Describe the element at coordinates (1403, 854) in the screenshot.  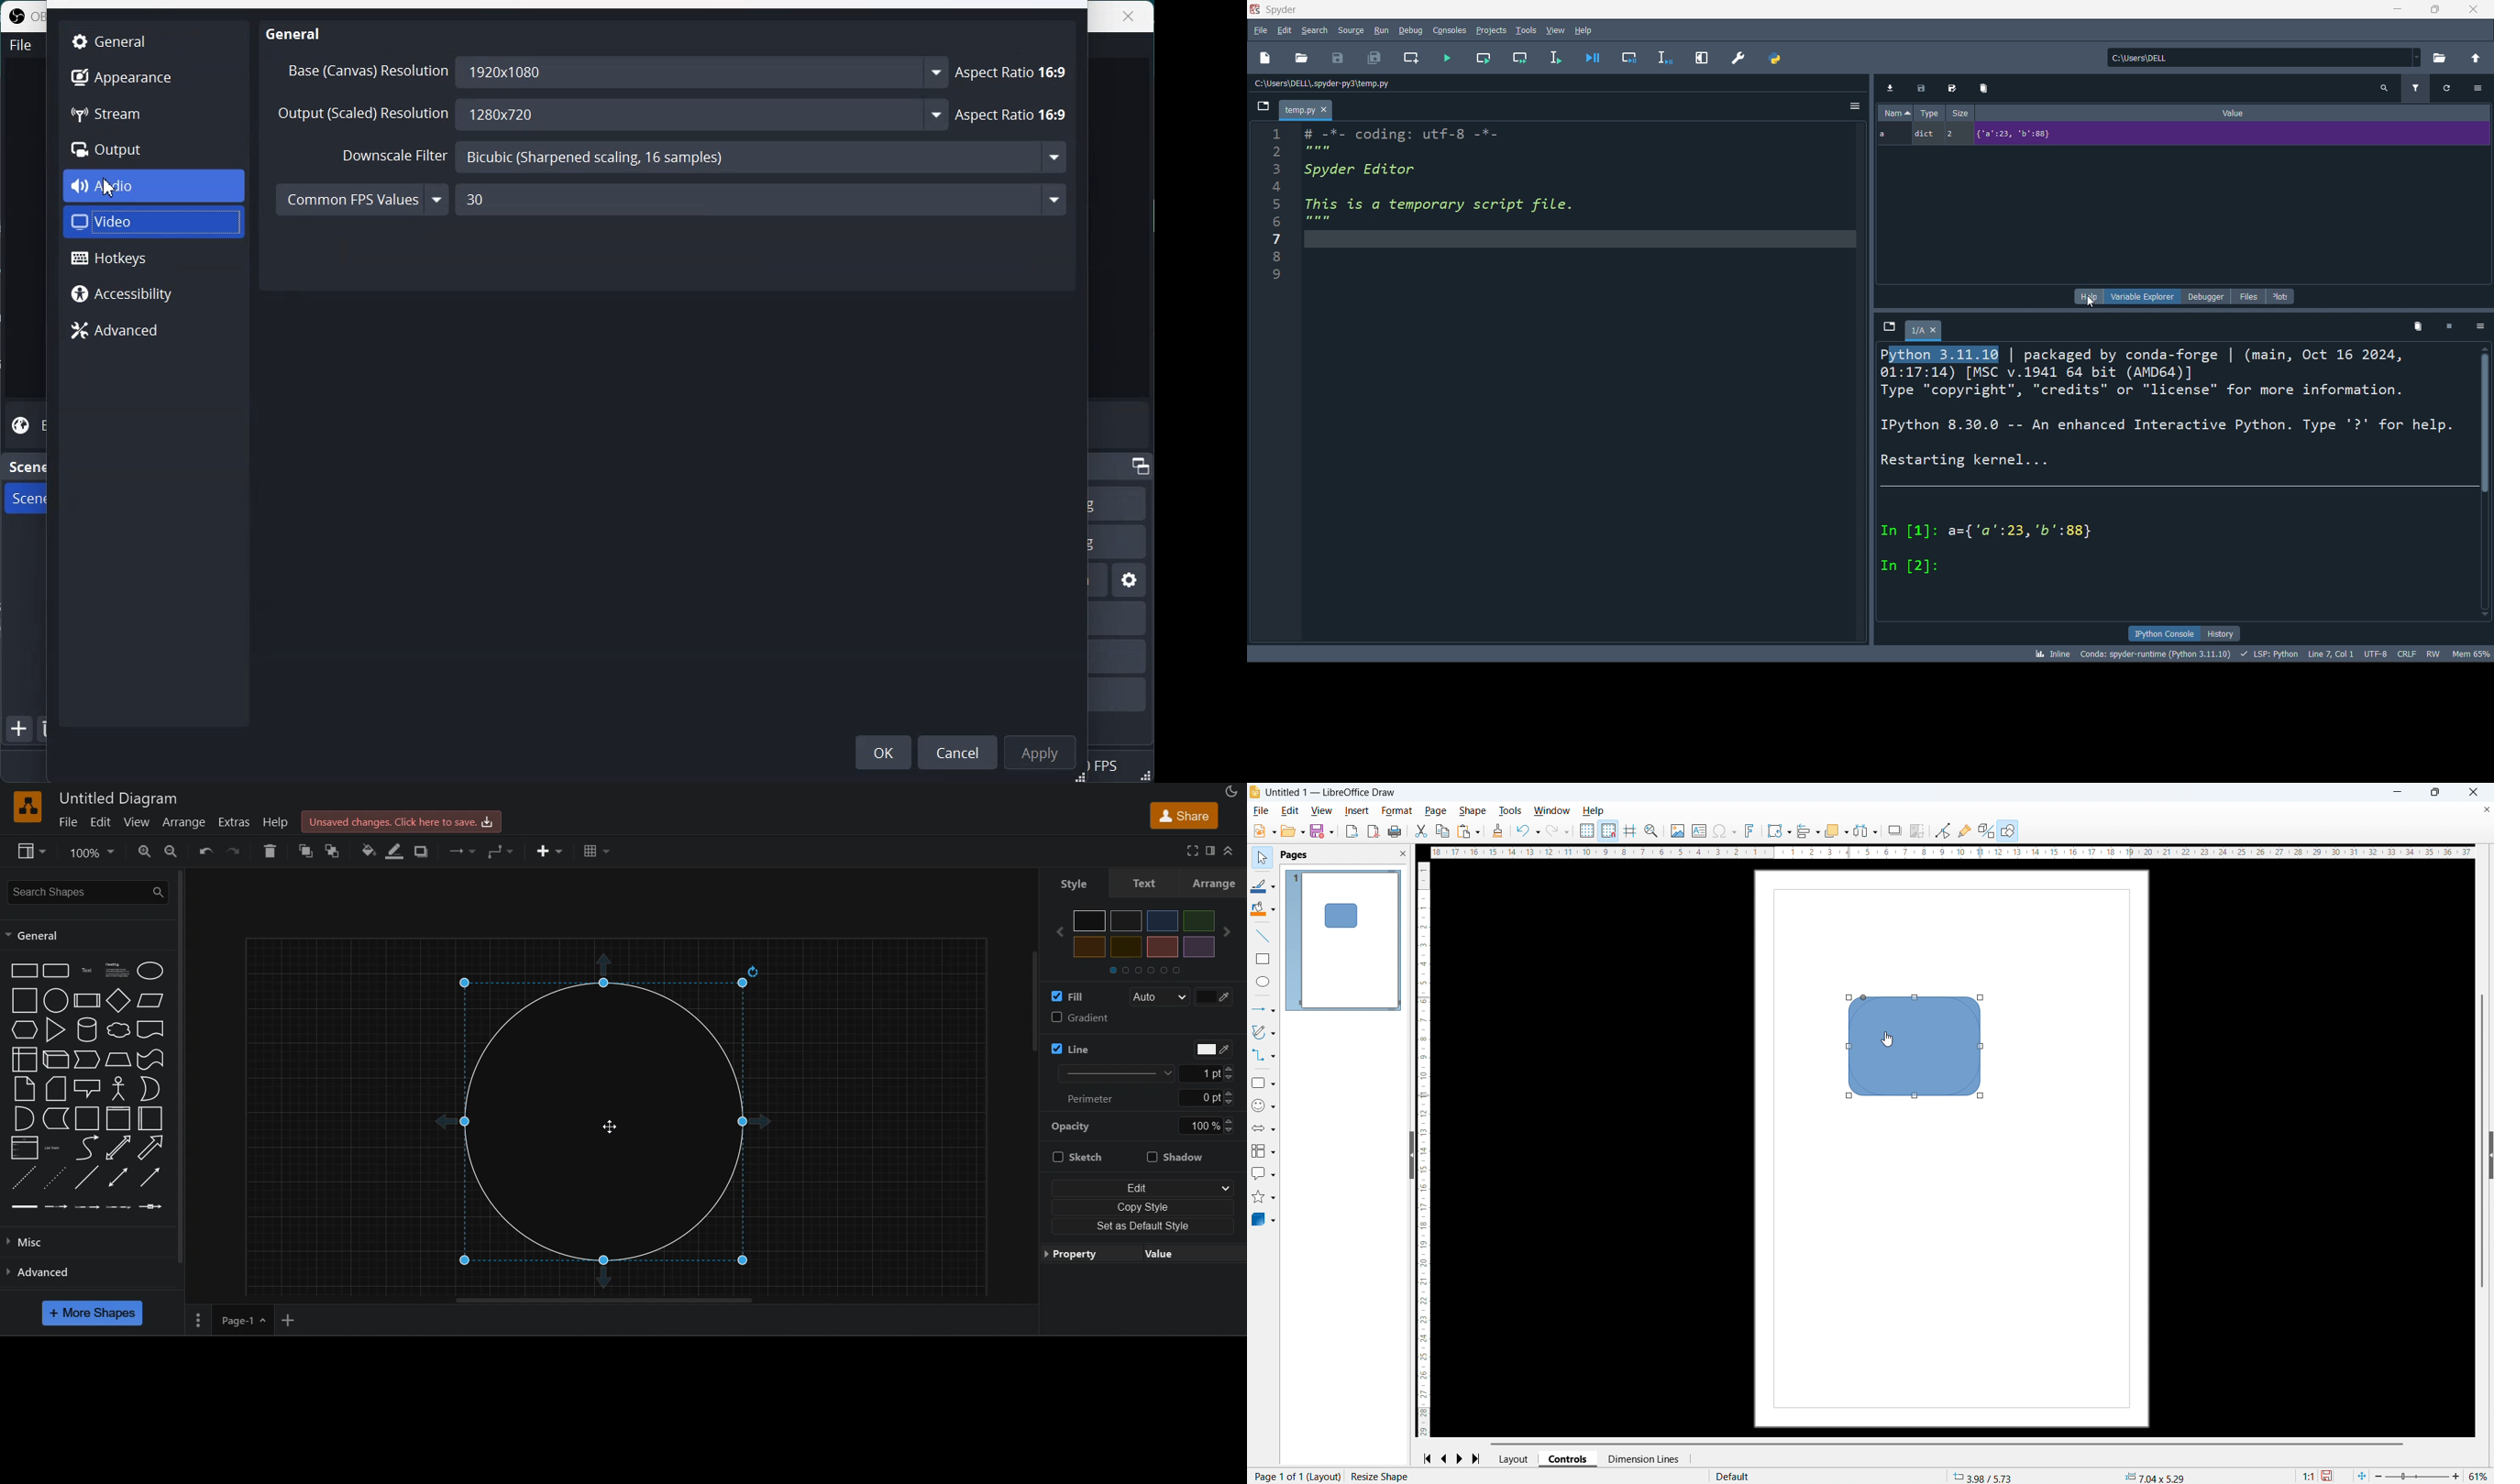
I see `close pane ` at that location.